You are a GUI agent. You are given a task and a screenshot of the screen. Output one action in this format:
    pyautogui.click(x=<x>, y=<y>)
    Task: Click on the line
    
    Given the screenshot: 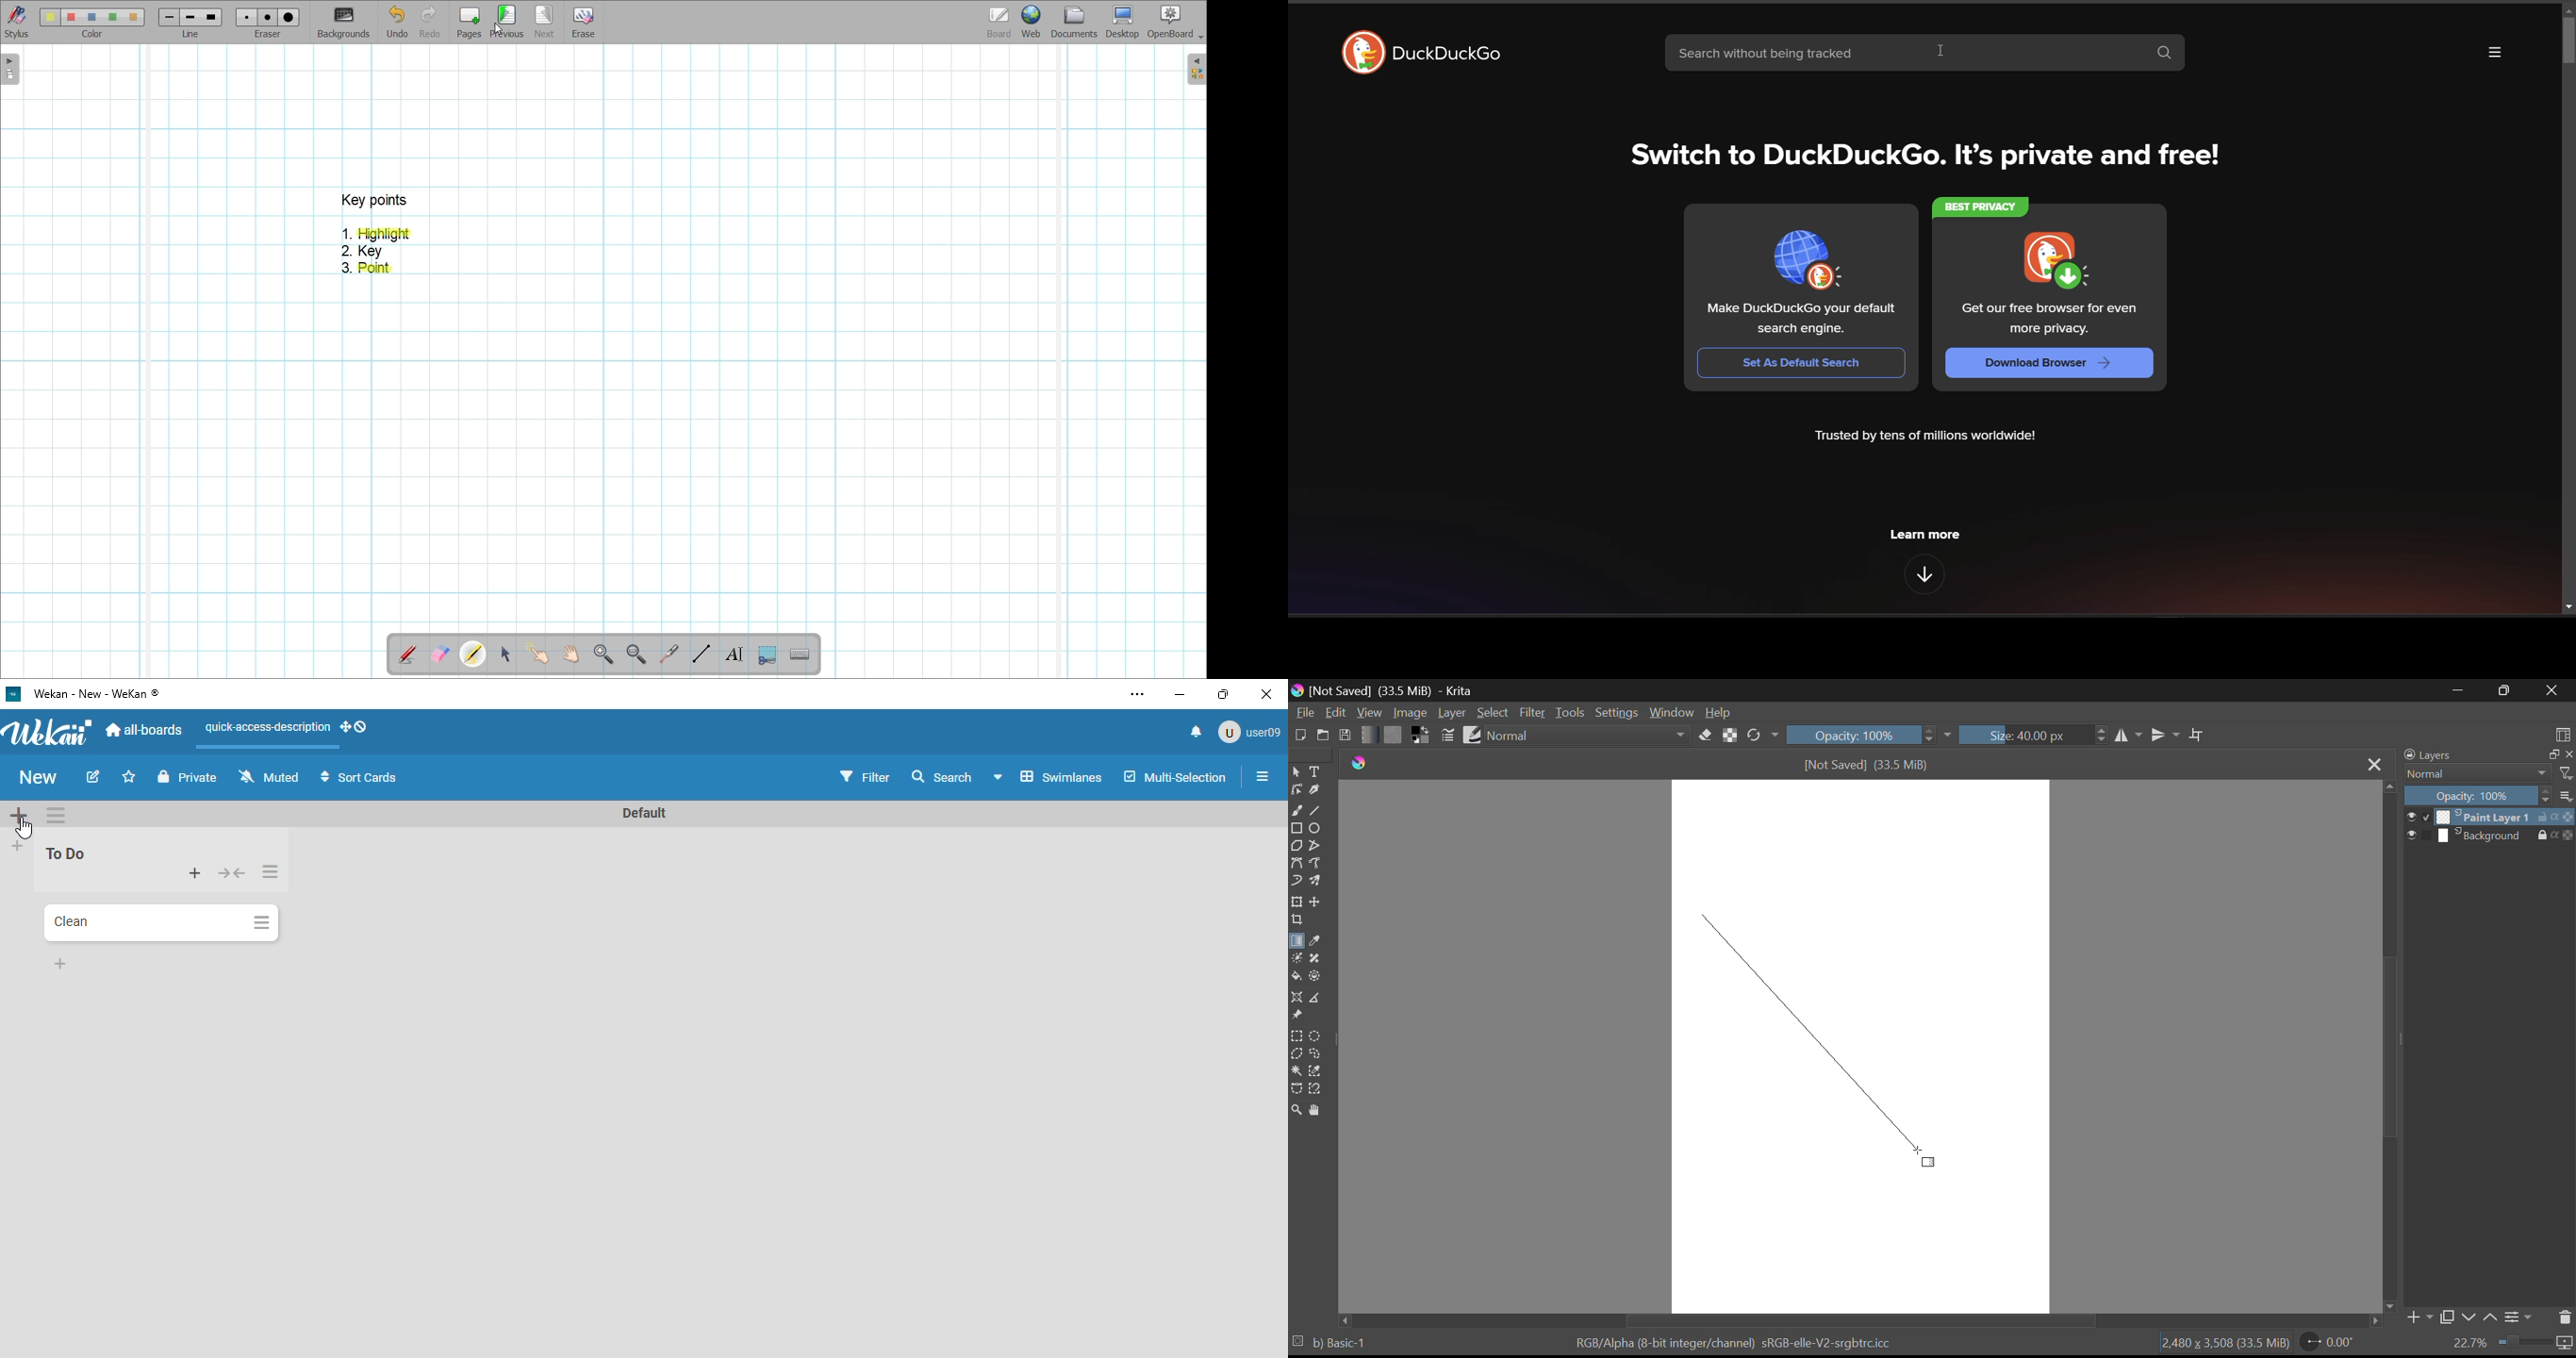 What is the action you would take?
    pyautogui.click(x=194, y=35)
    